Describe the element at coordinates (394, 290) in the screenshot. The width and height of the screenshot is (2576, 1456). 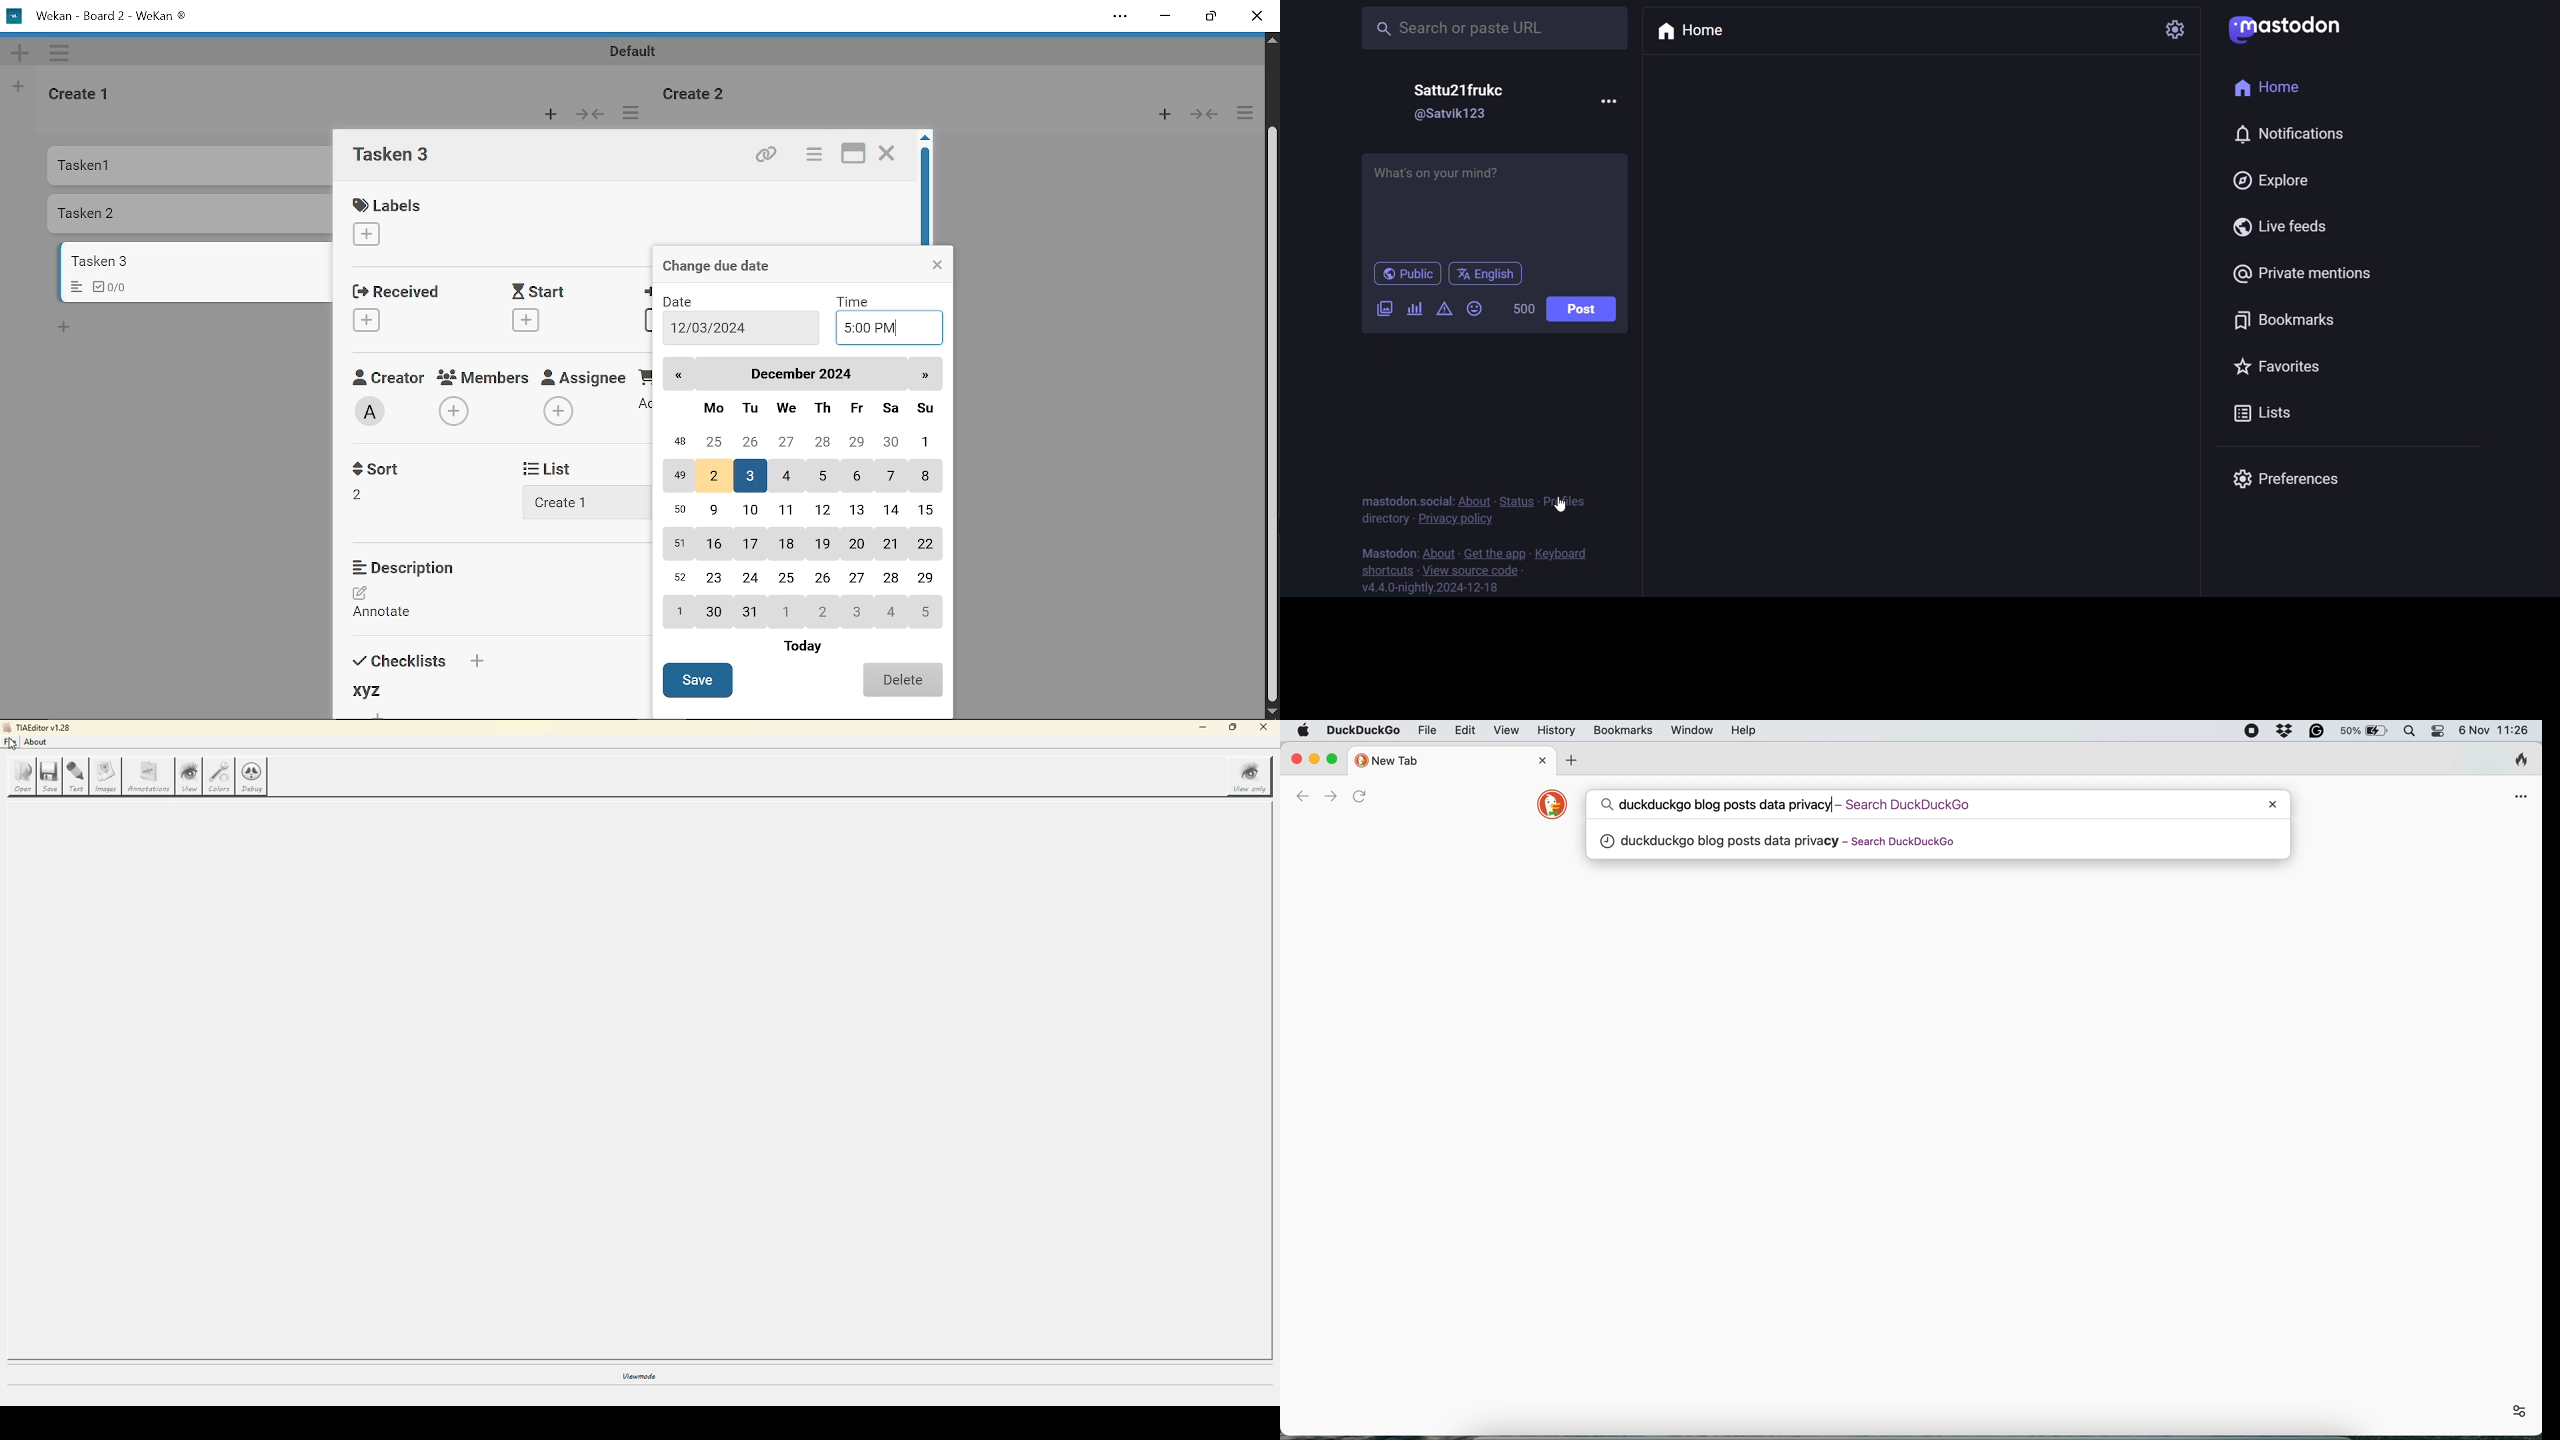
I see `Received` at that location.